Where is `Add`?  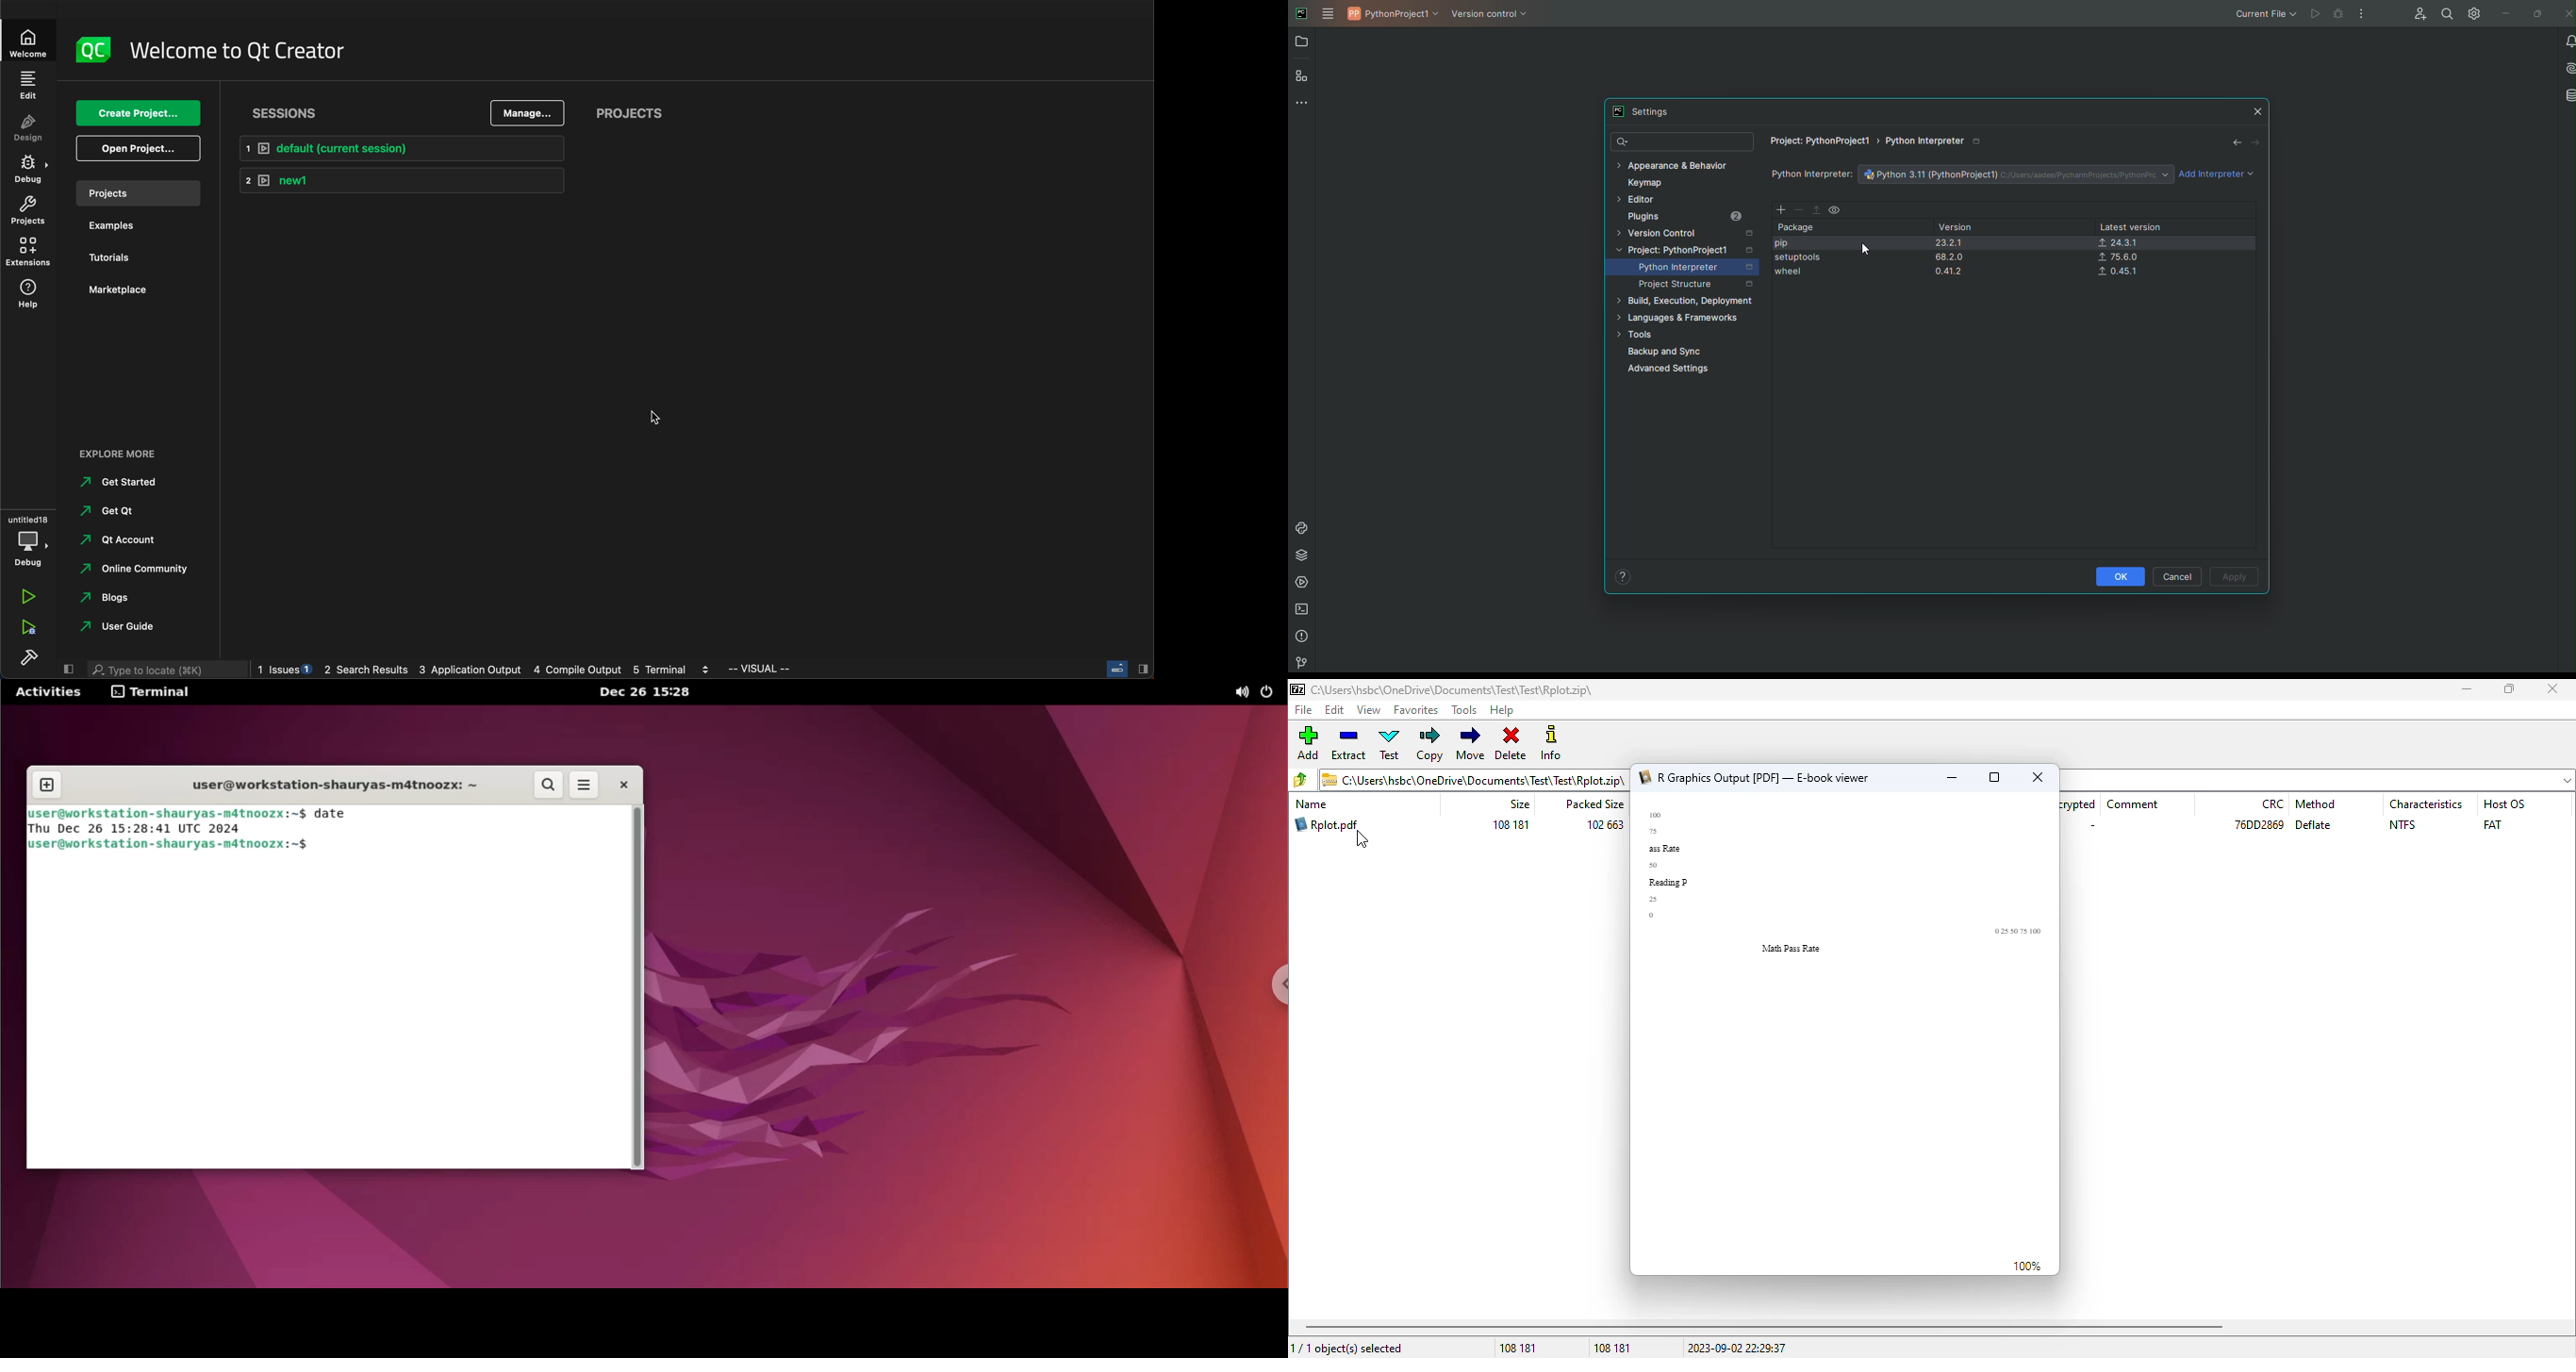 Add is located at coordinates (1779, 211).